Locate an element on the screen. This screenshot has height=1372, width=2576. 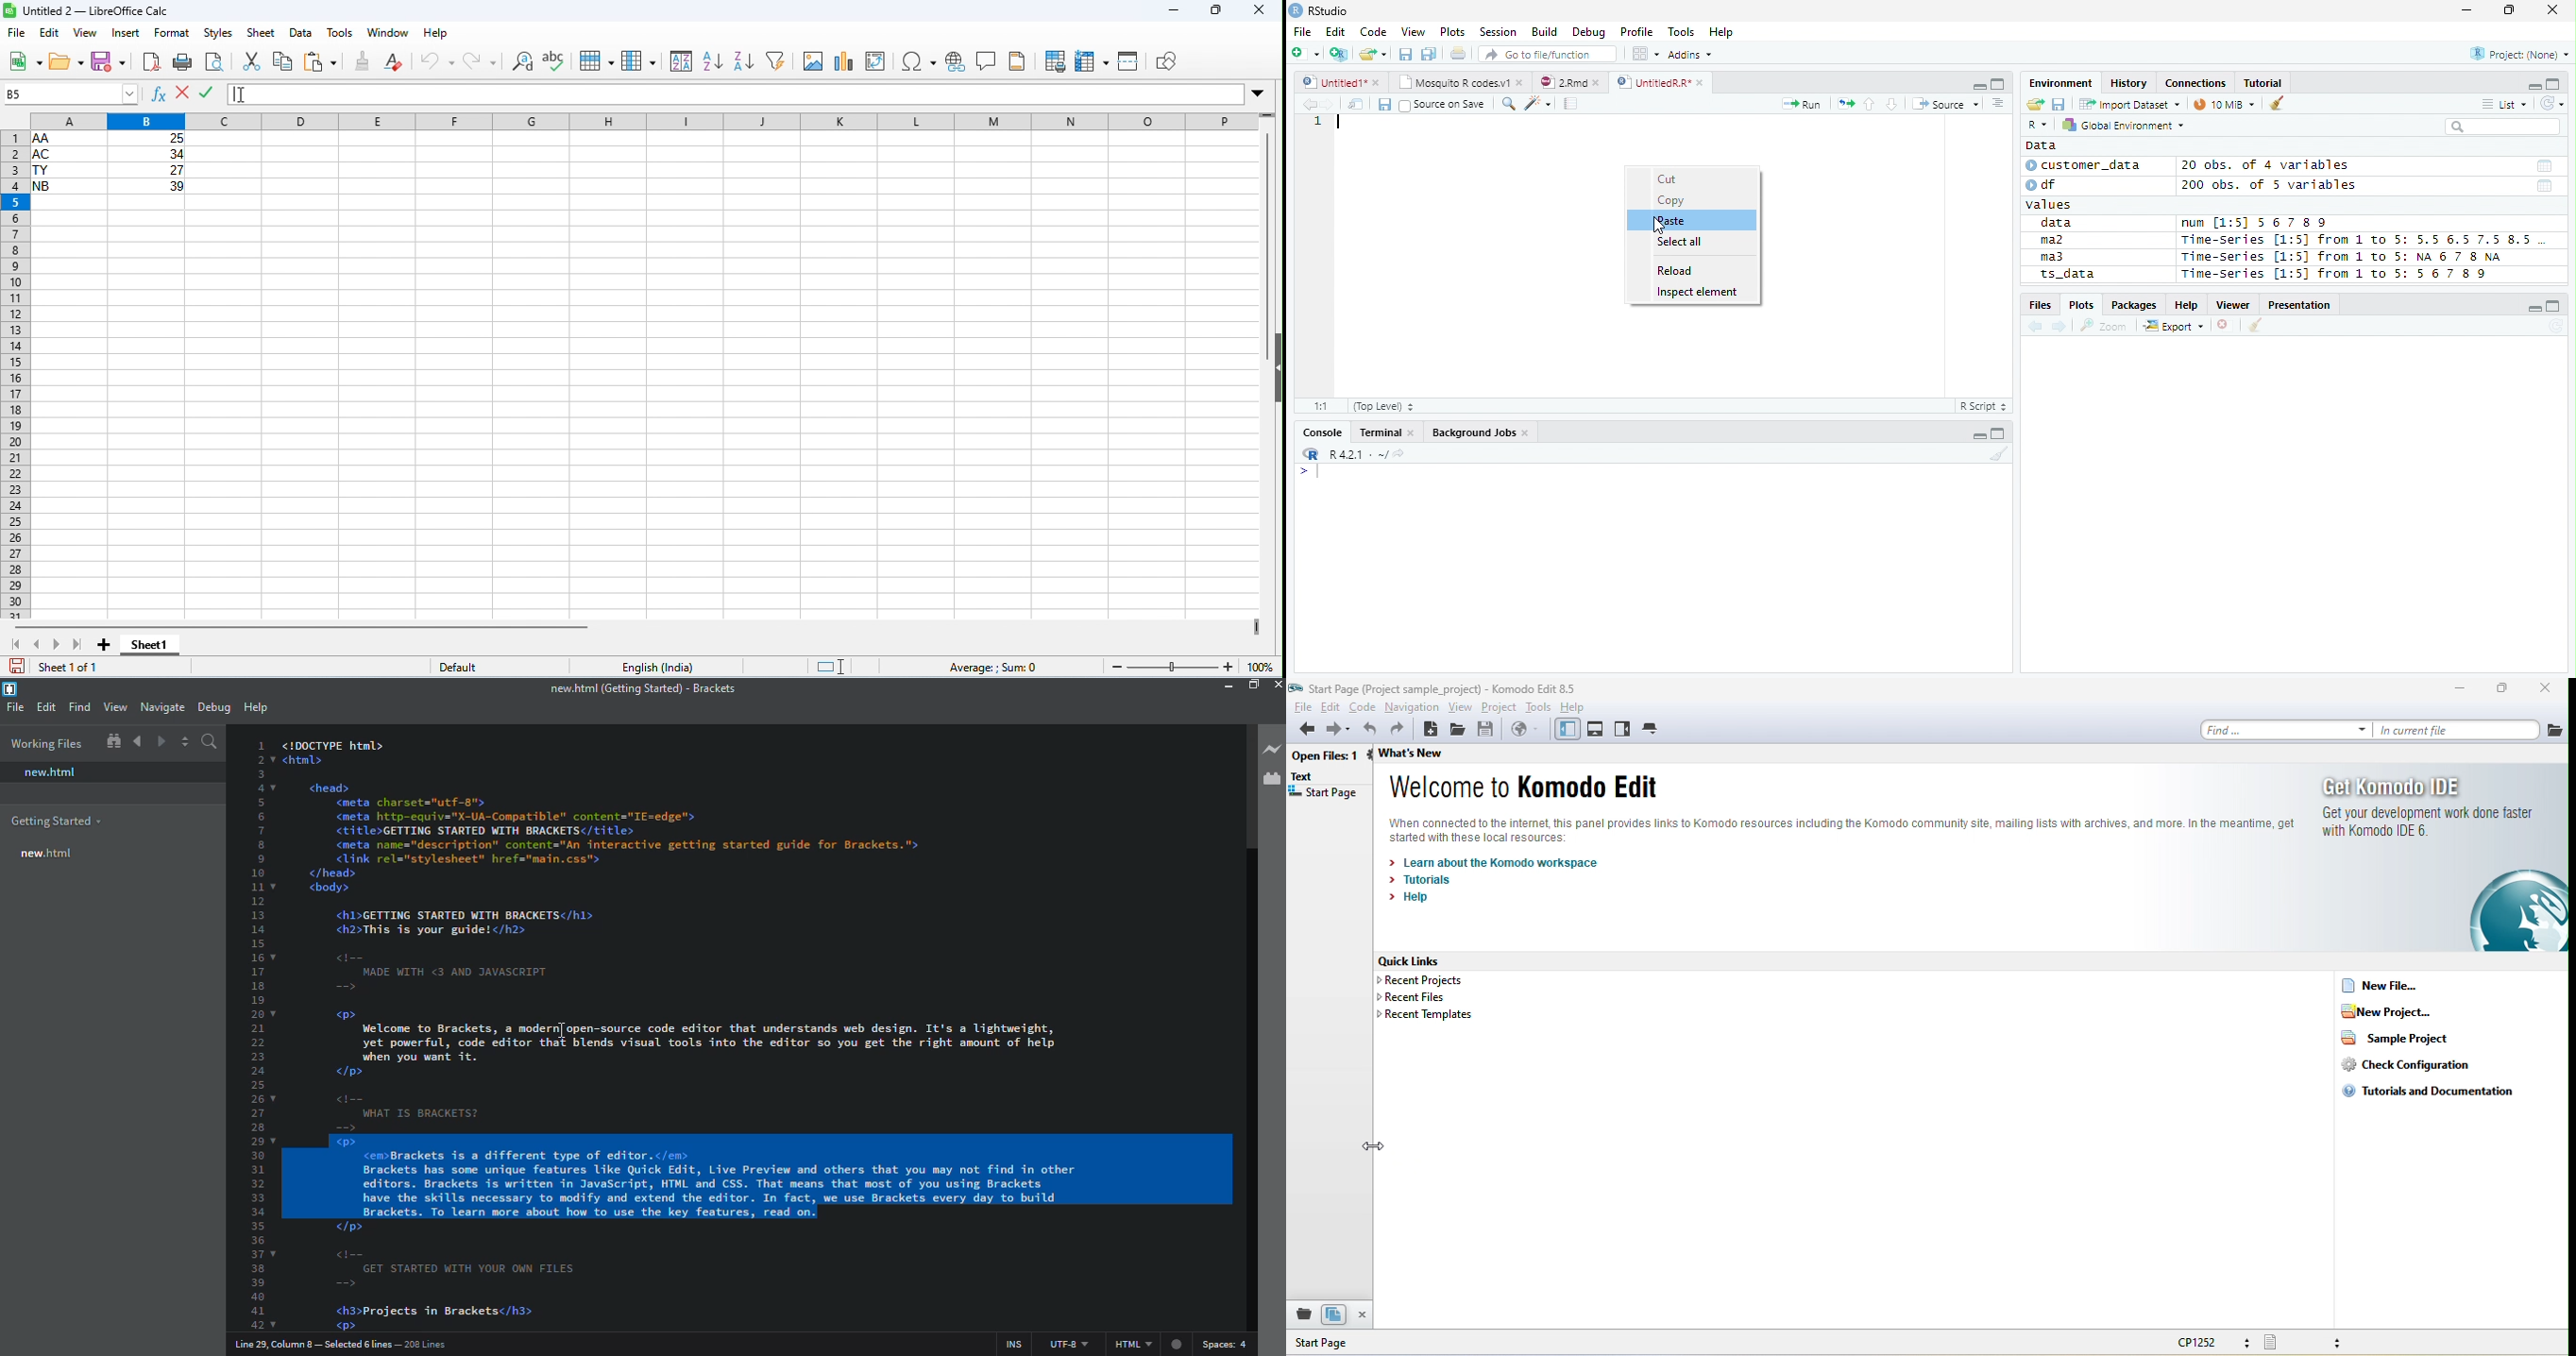
Clean is located at coordinates (2256, 325).